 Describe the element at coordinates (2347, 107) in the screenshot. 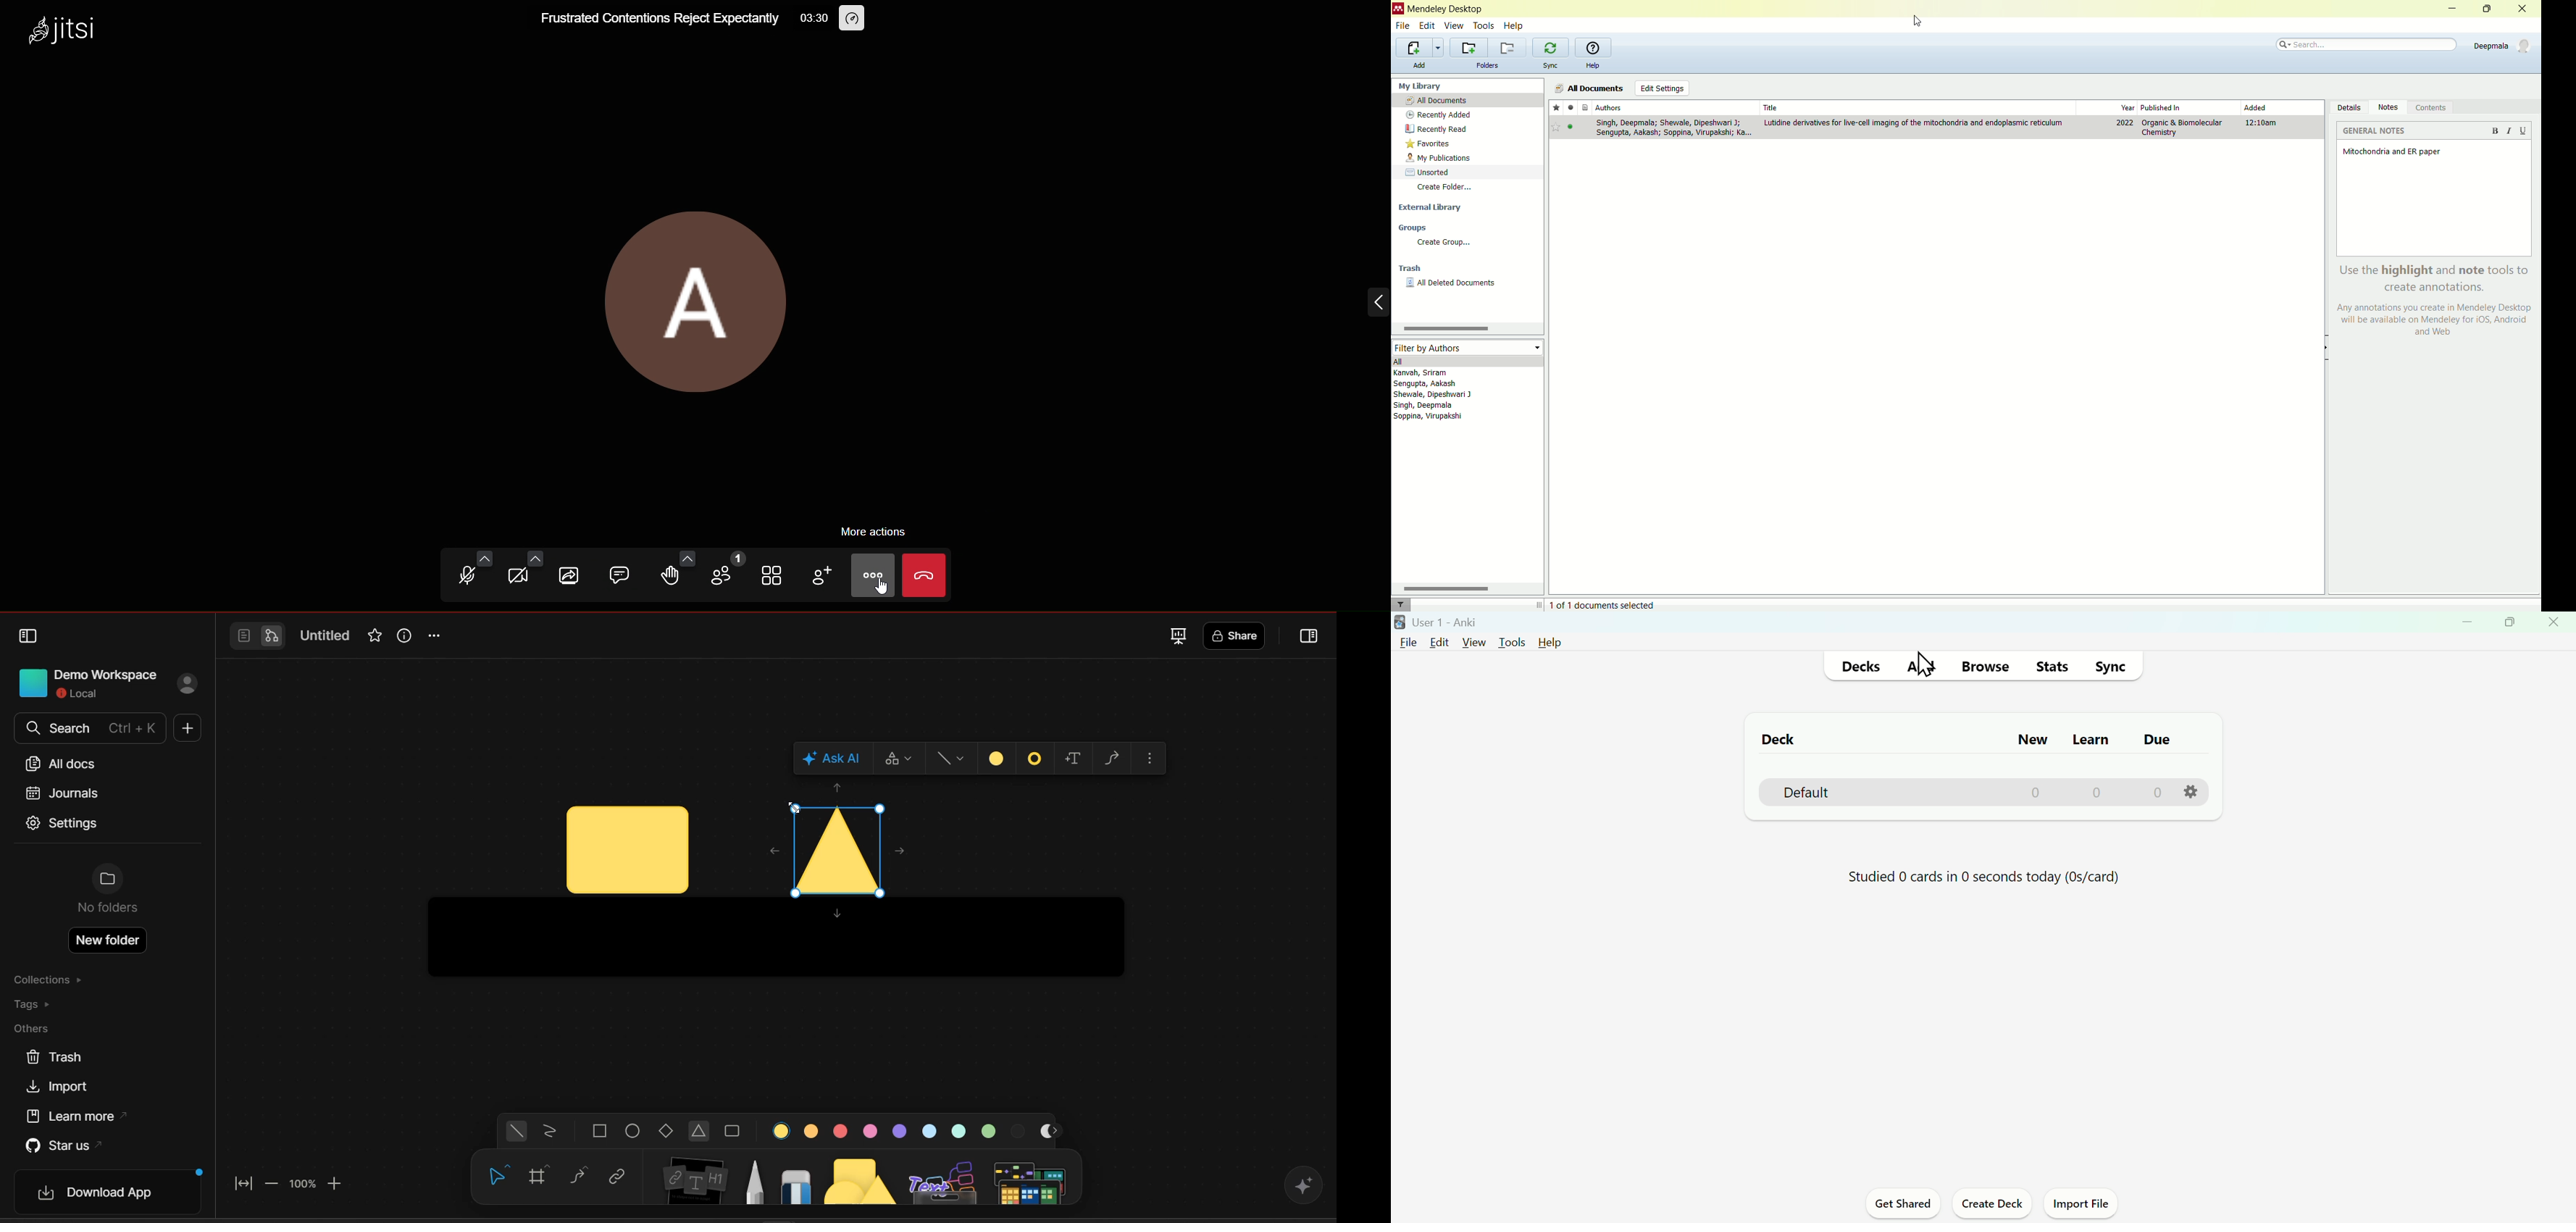

I see `details` at that location.